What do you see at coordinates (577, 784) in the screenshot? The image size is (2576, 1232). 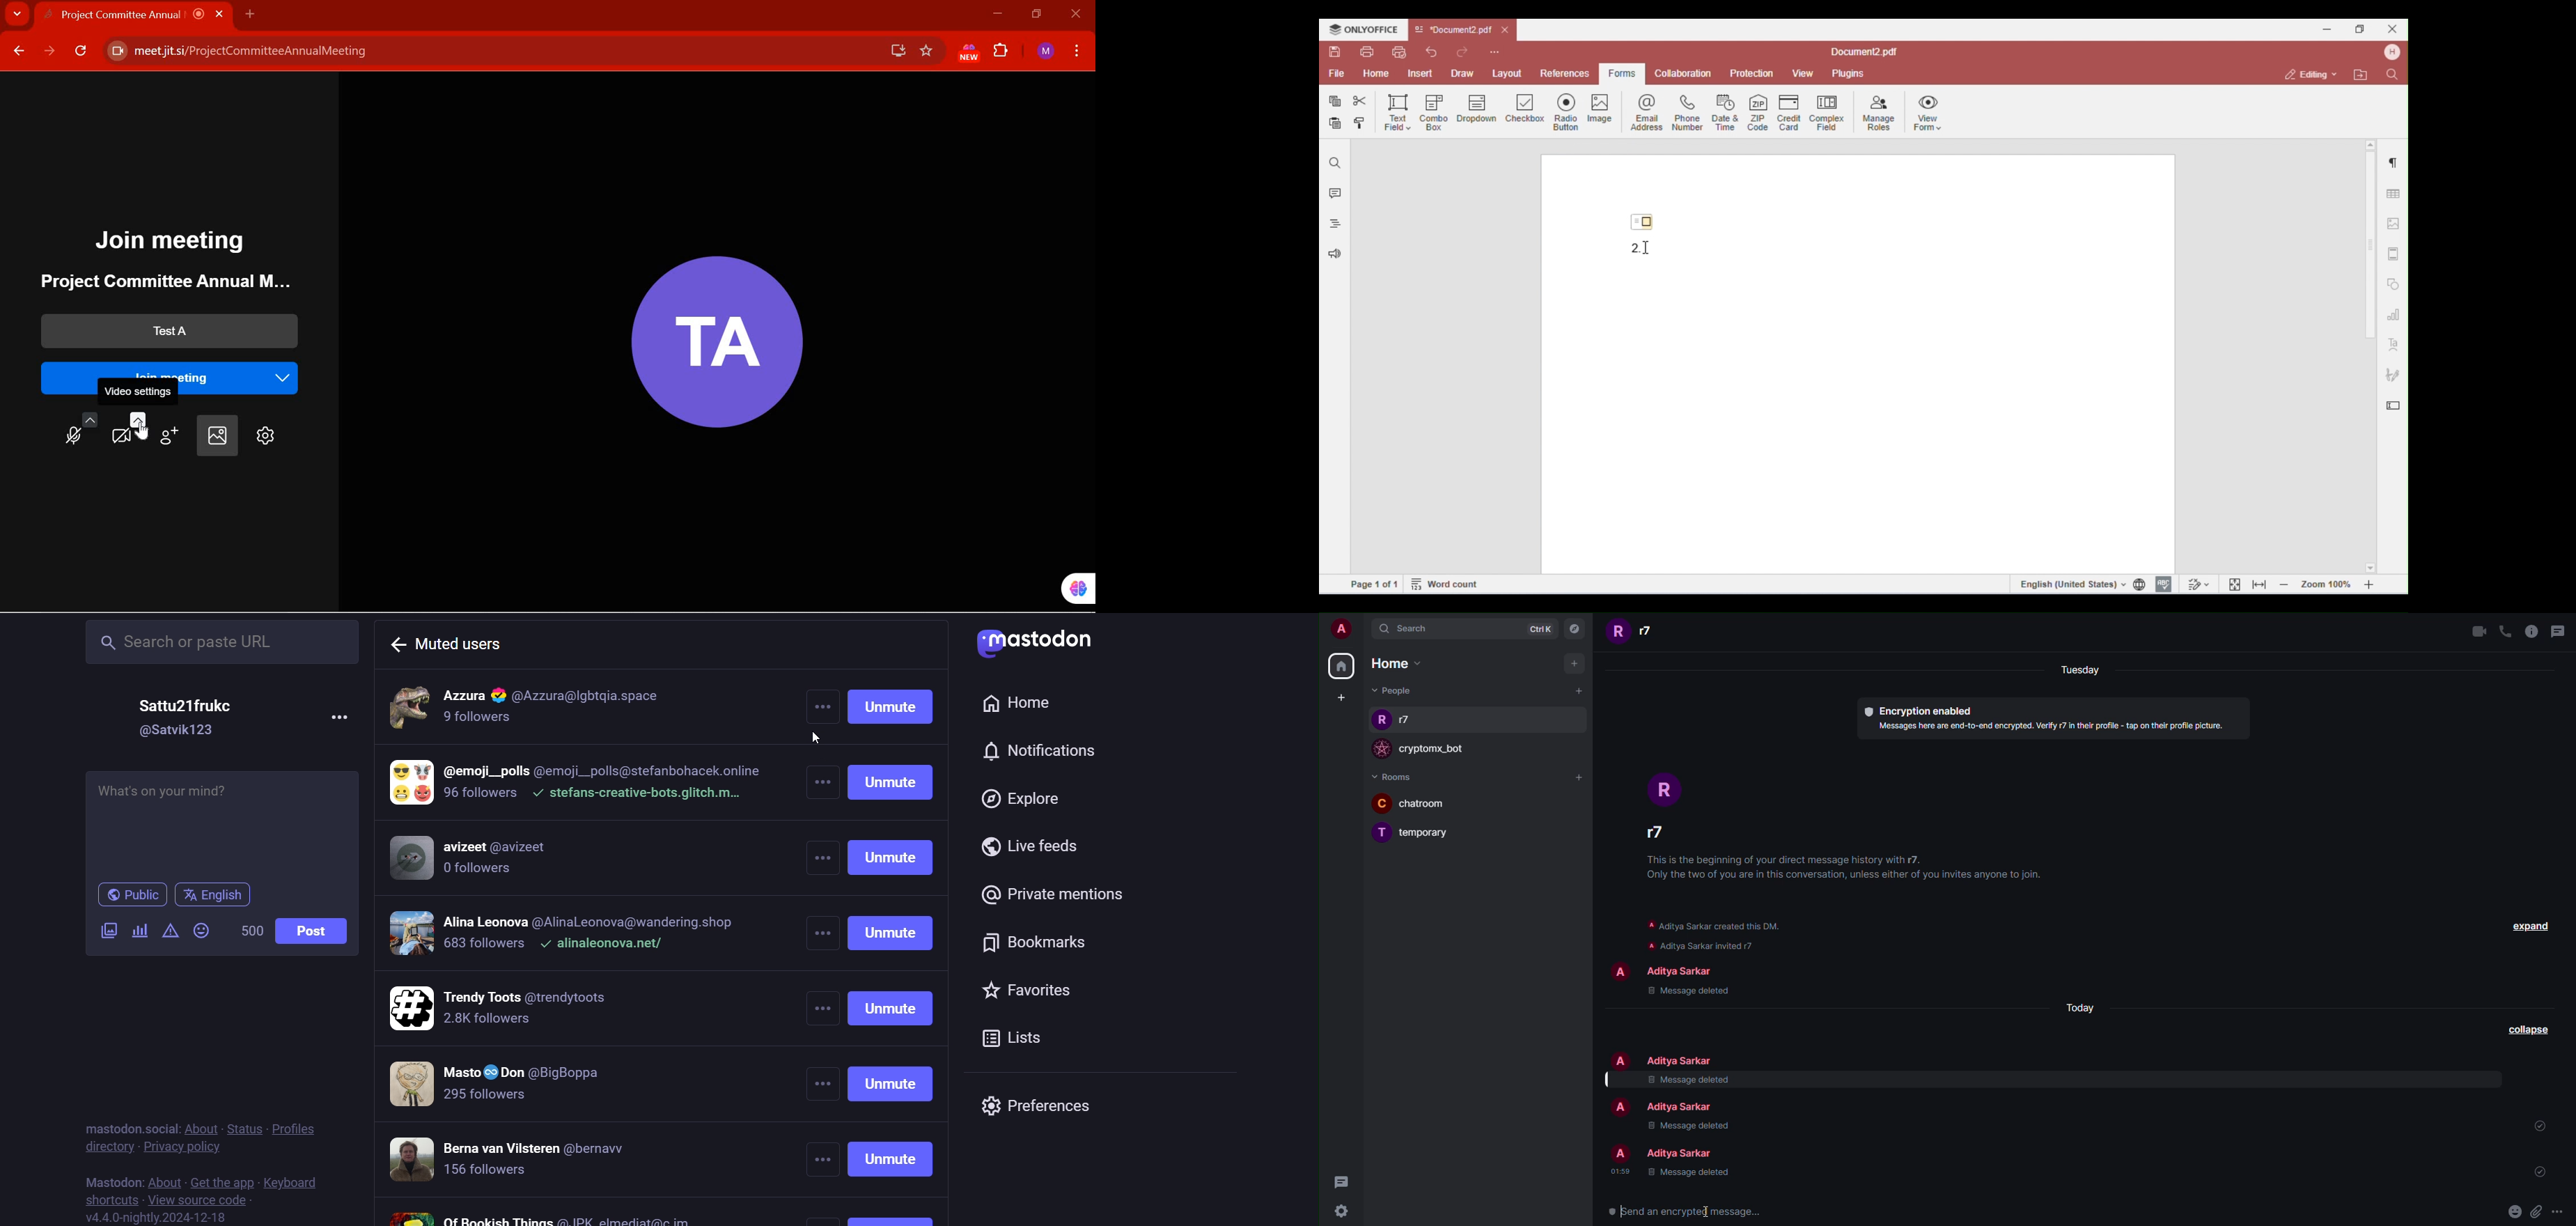 I see `muter users 2` at bounding box center [577, 784].